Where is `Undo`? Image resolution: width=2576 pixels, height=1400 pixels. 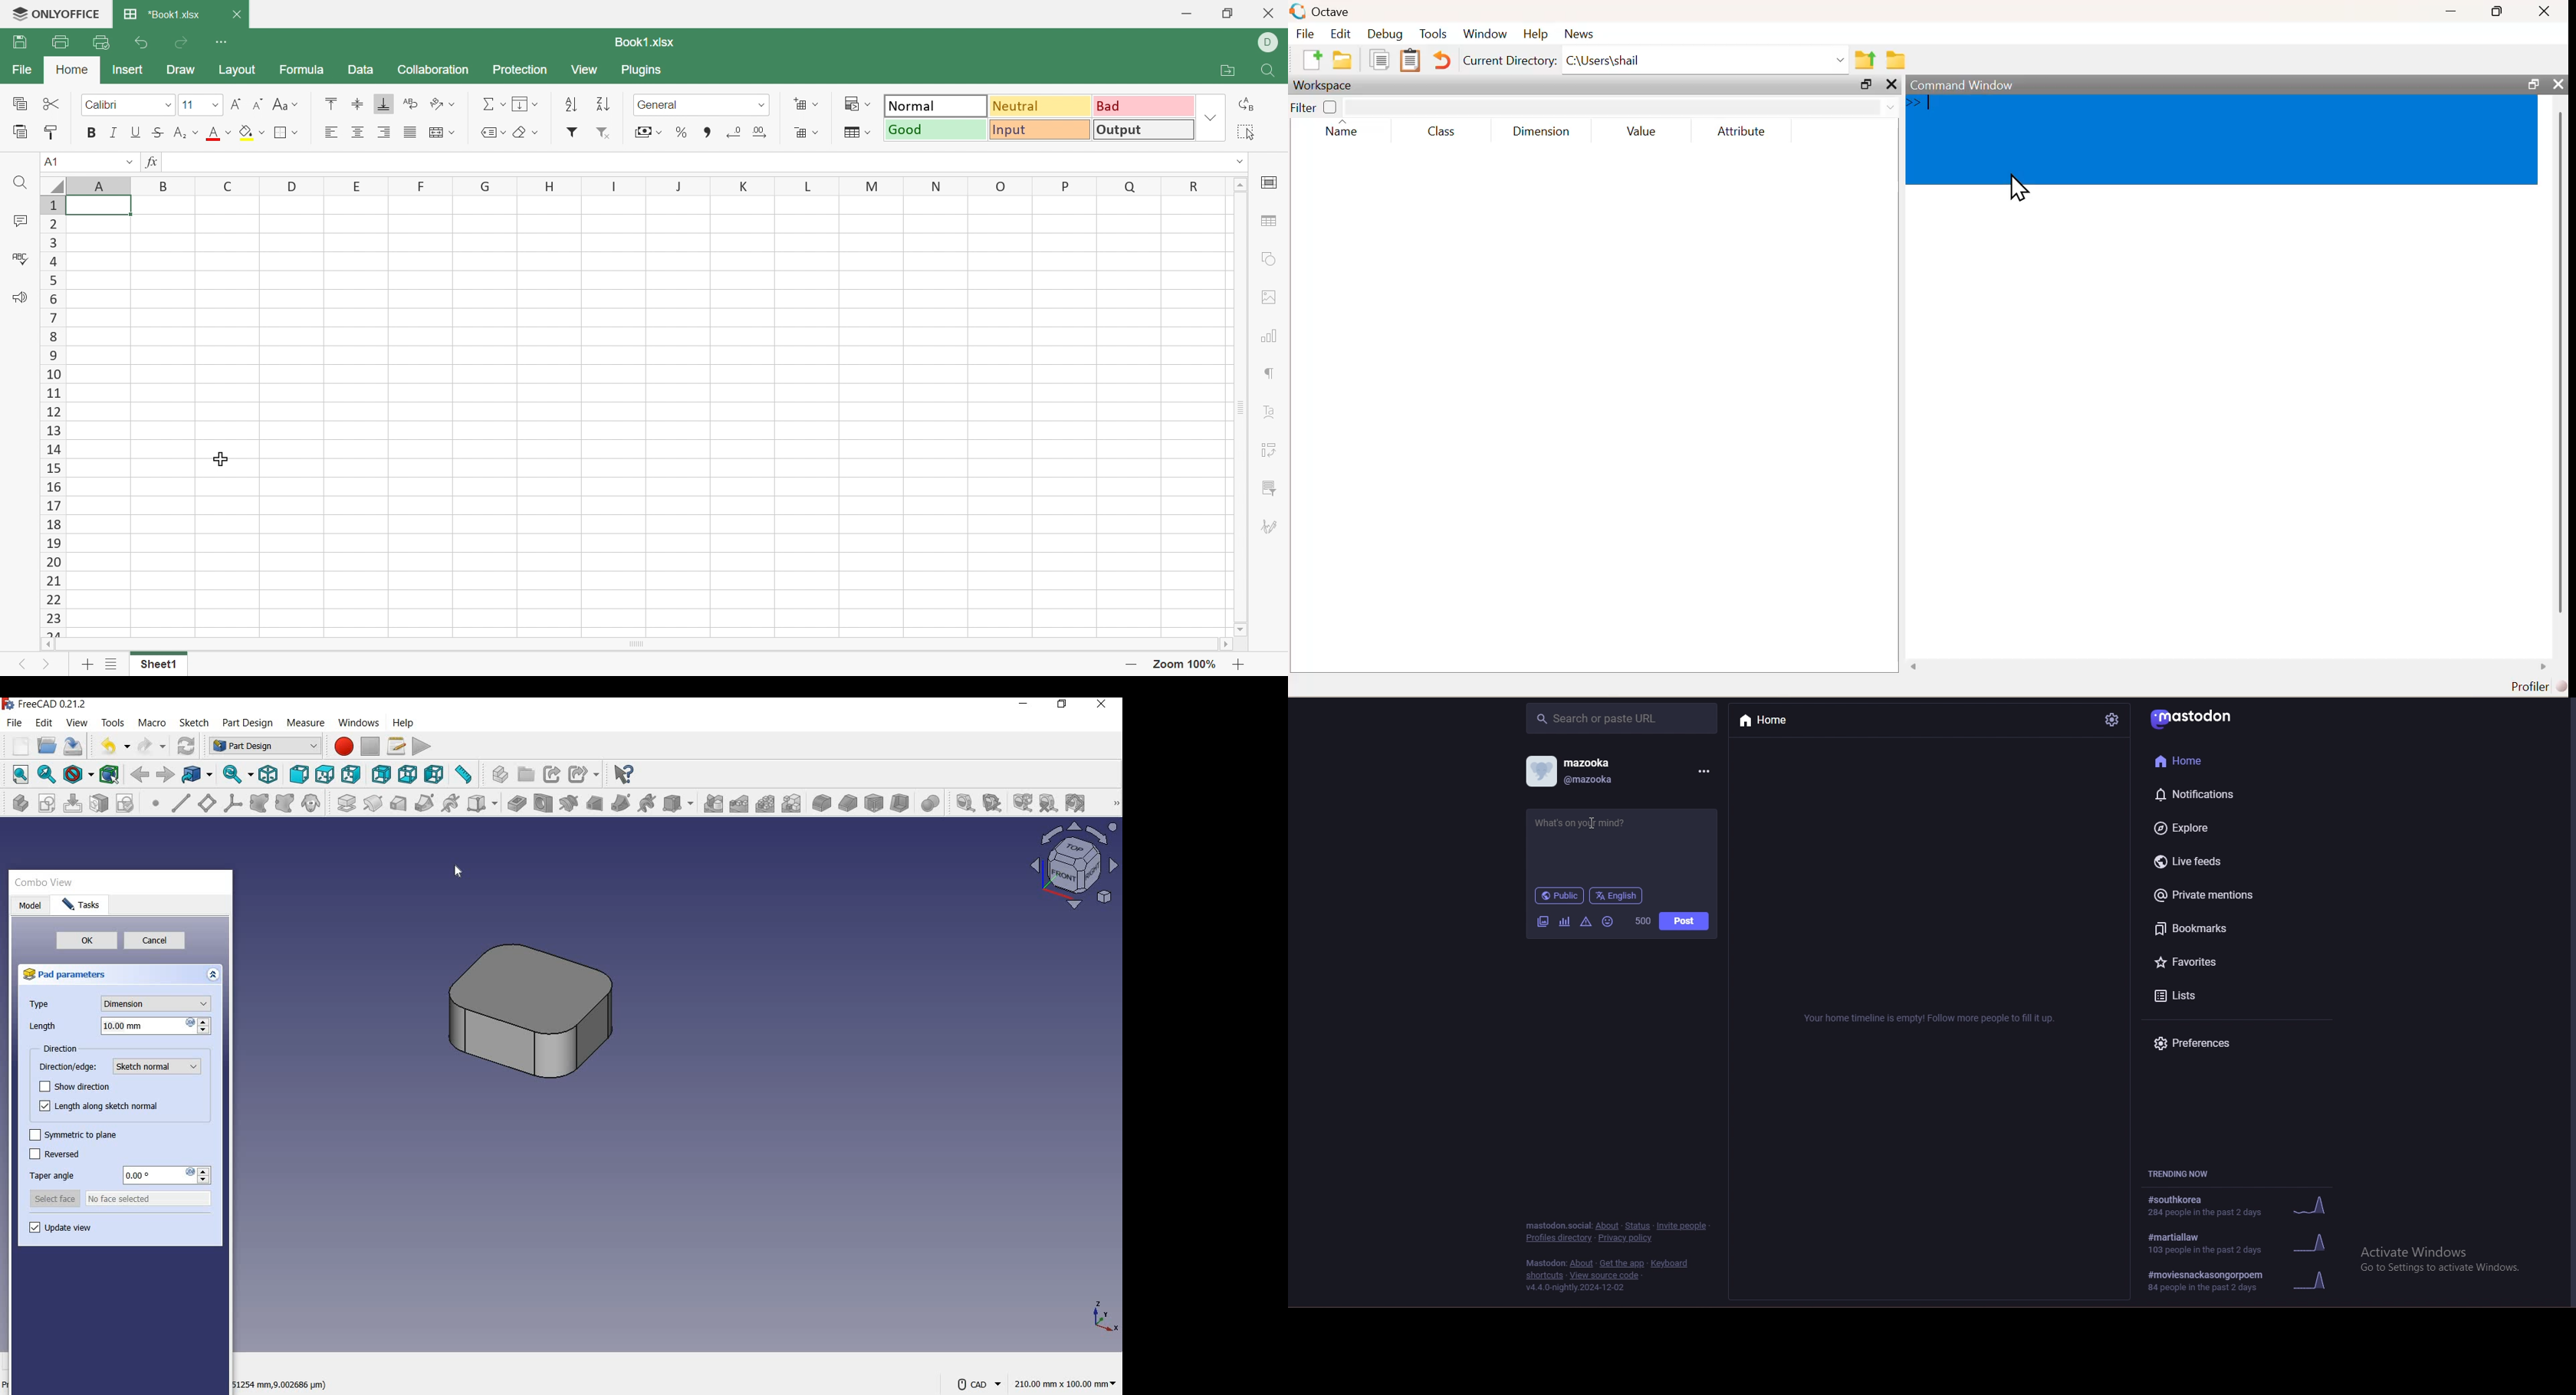
Undo is located at coordinates (144, 43).